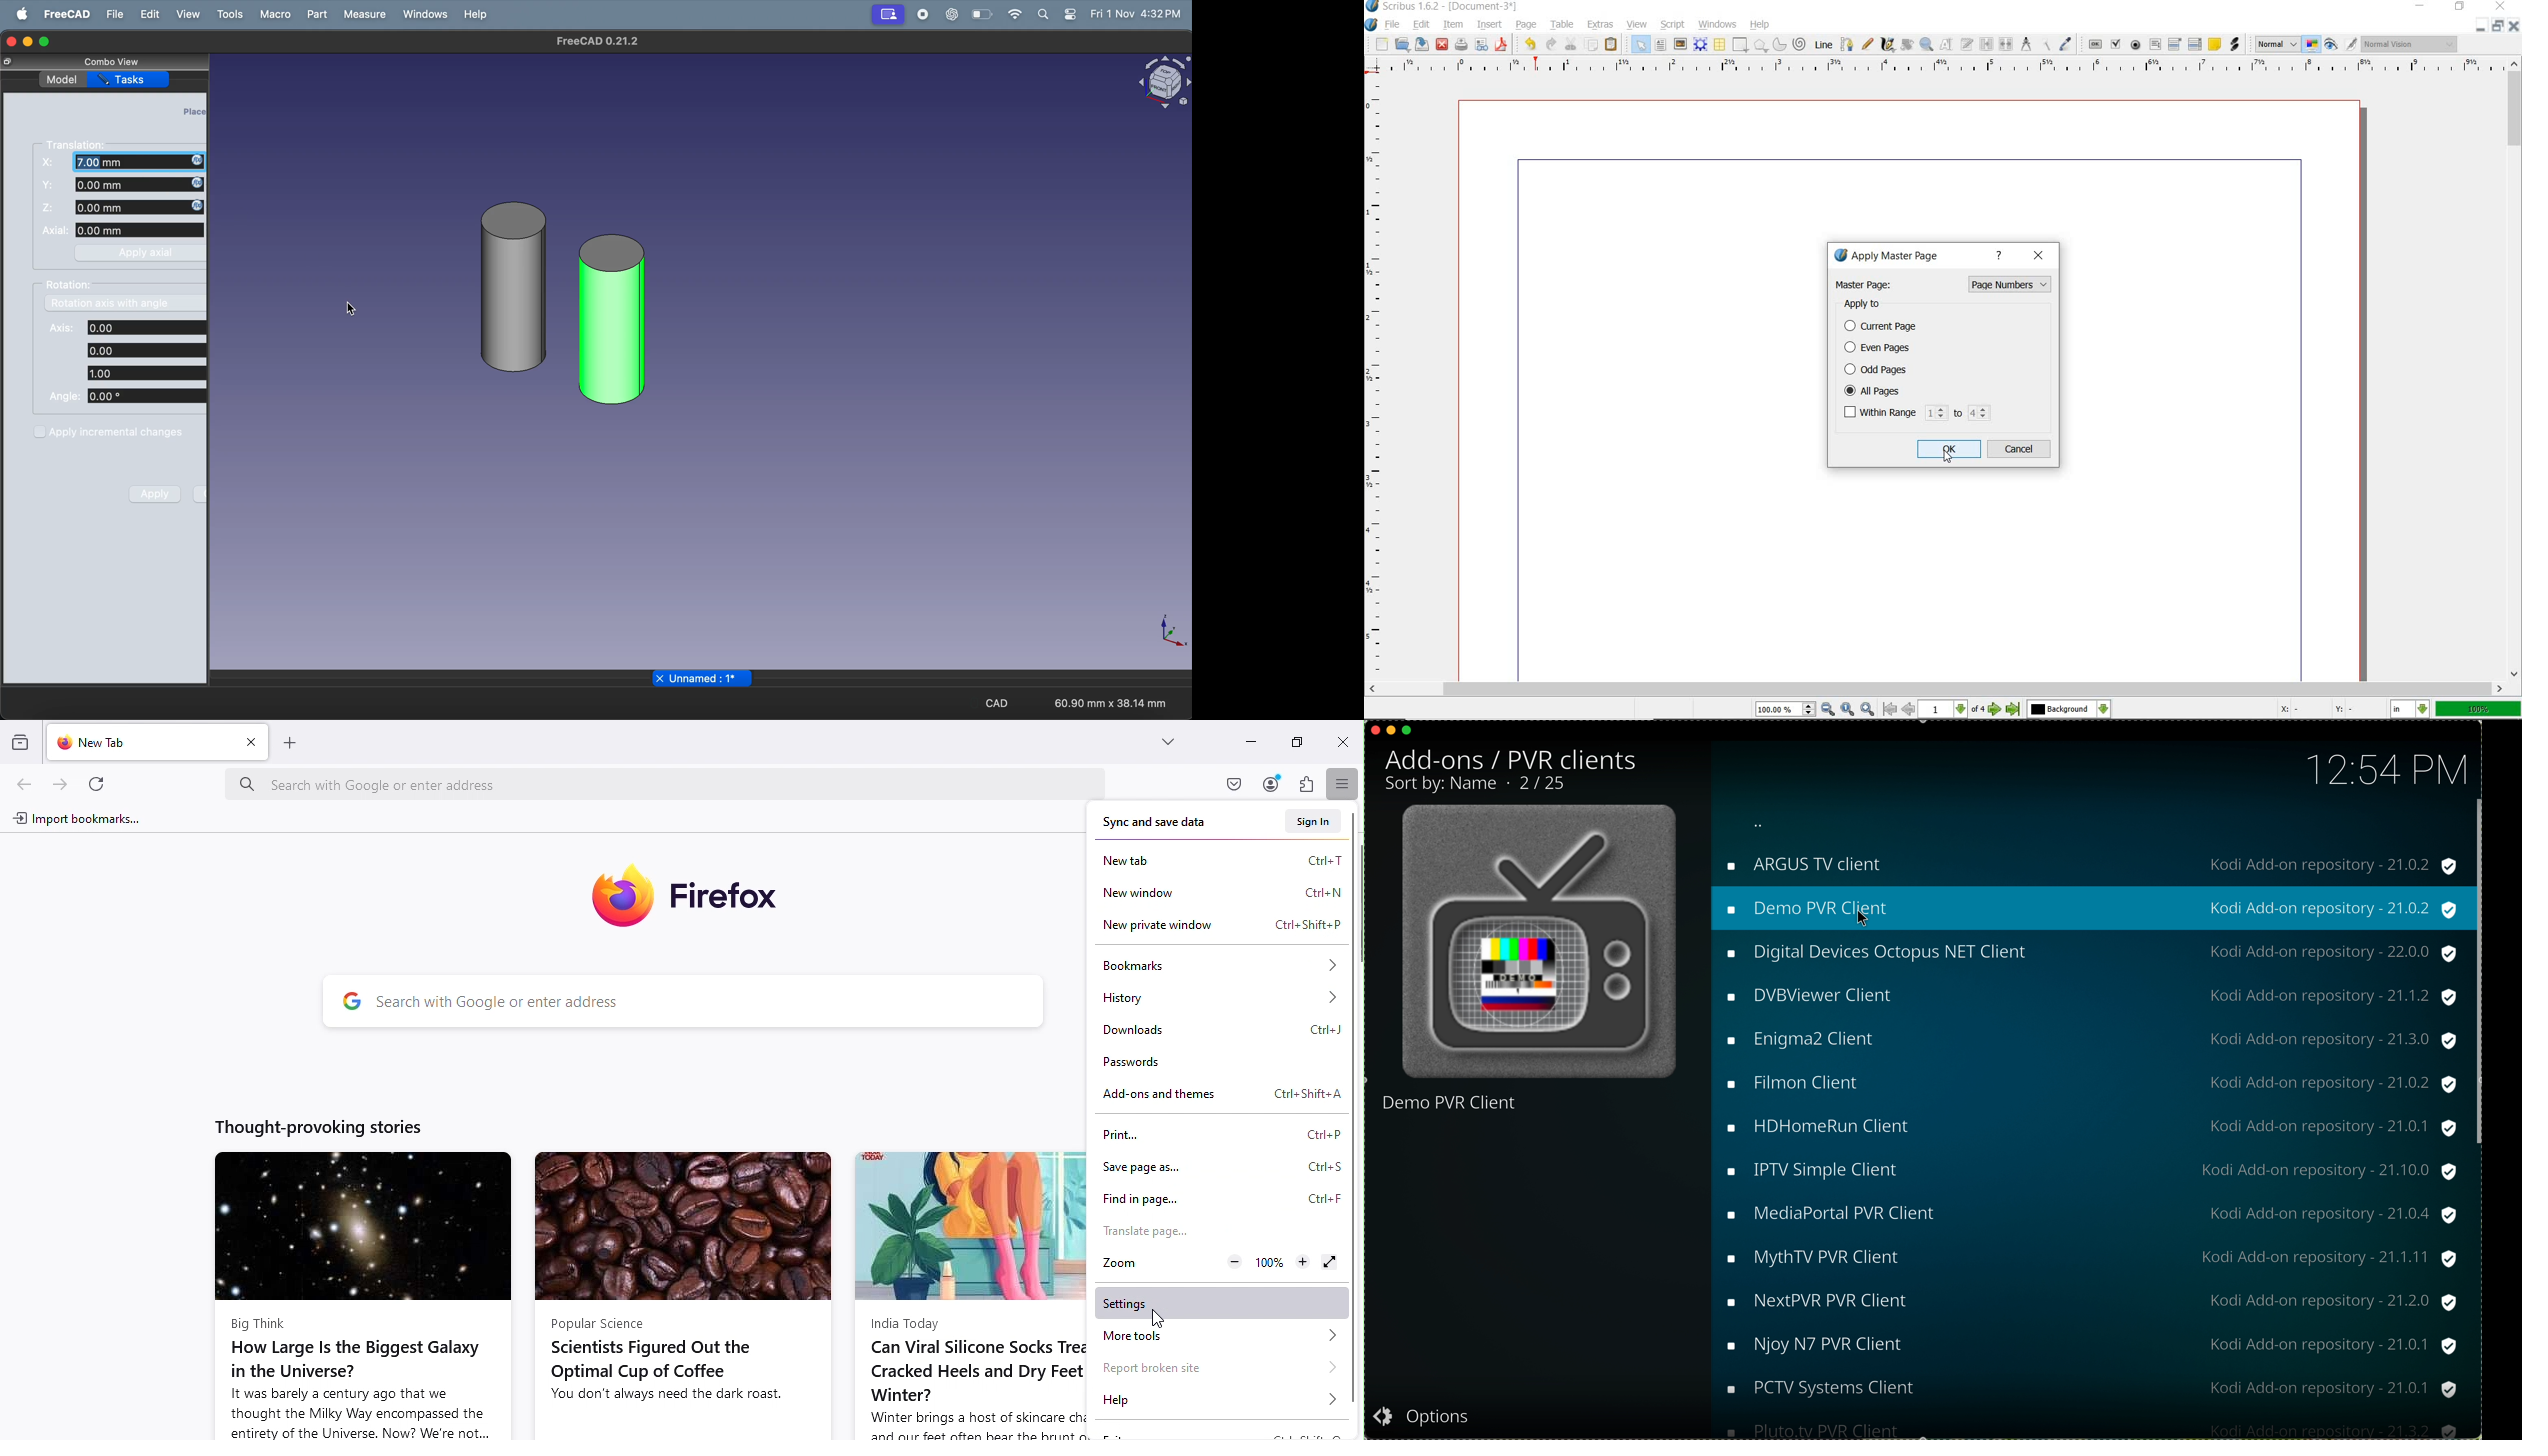 This screenshot has width=2548, height=1456. I want to click on edit text with story editor, so click(1966, 44).